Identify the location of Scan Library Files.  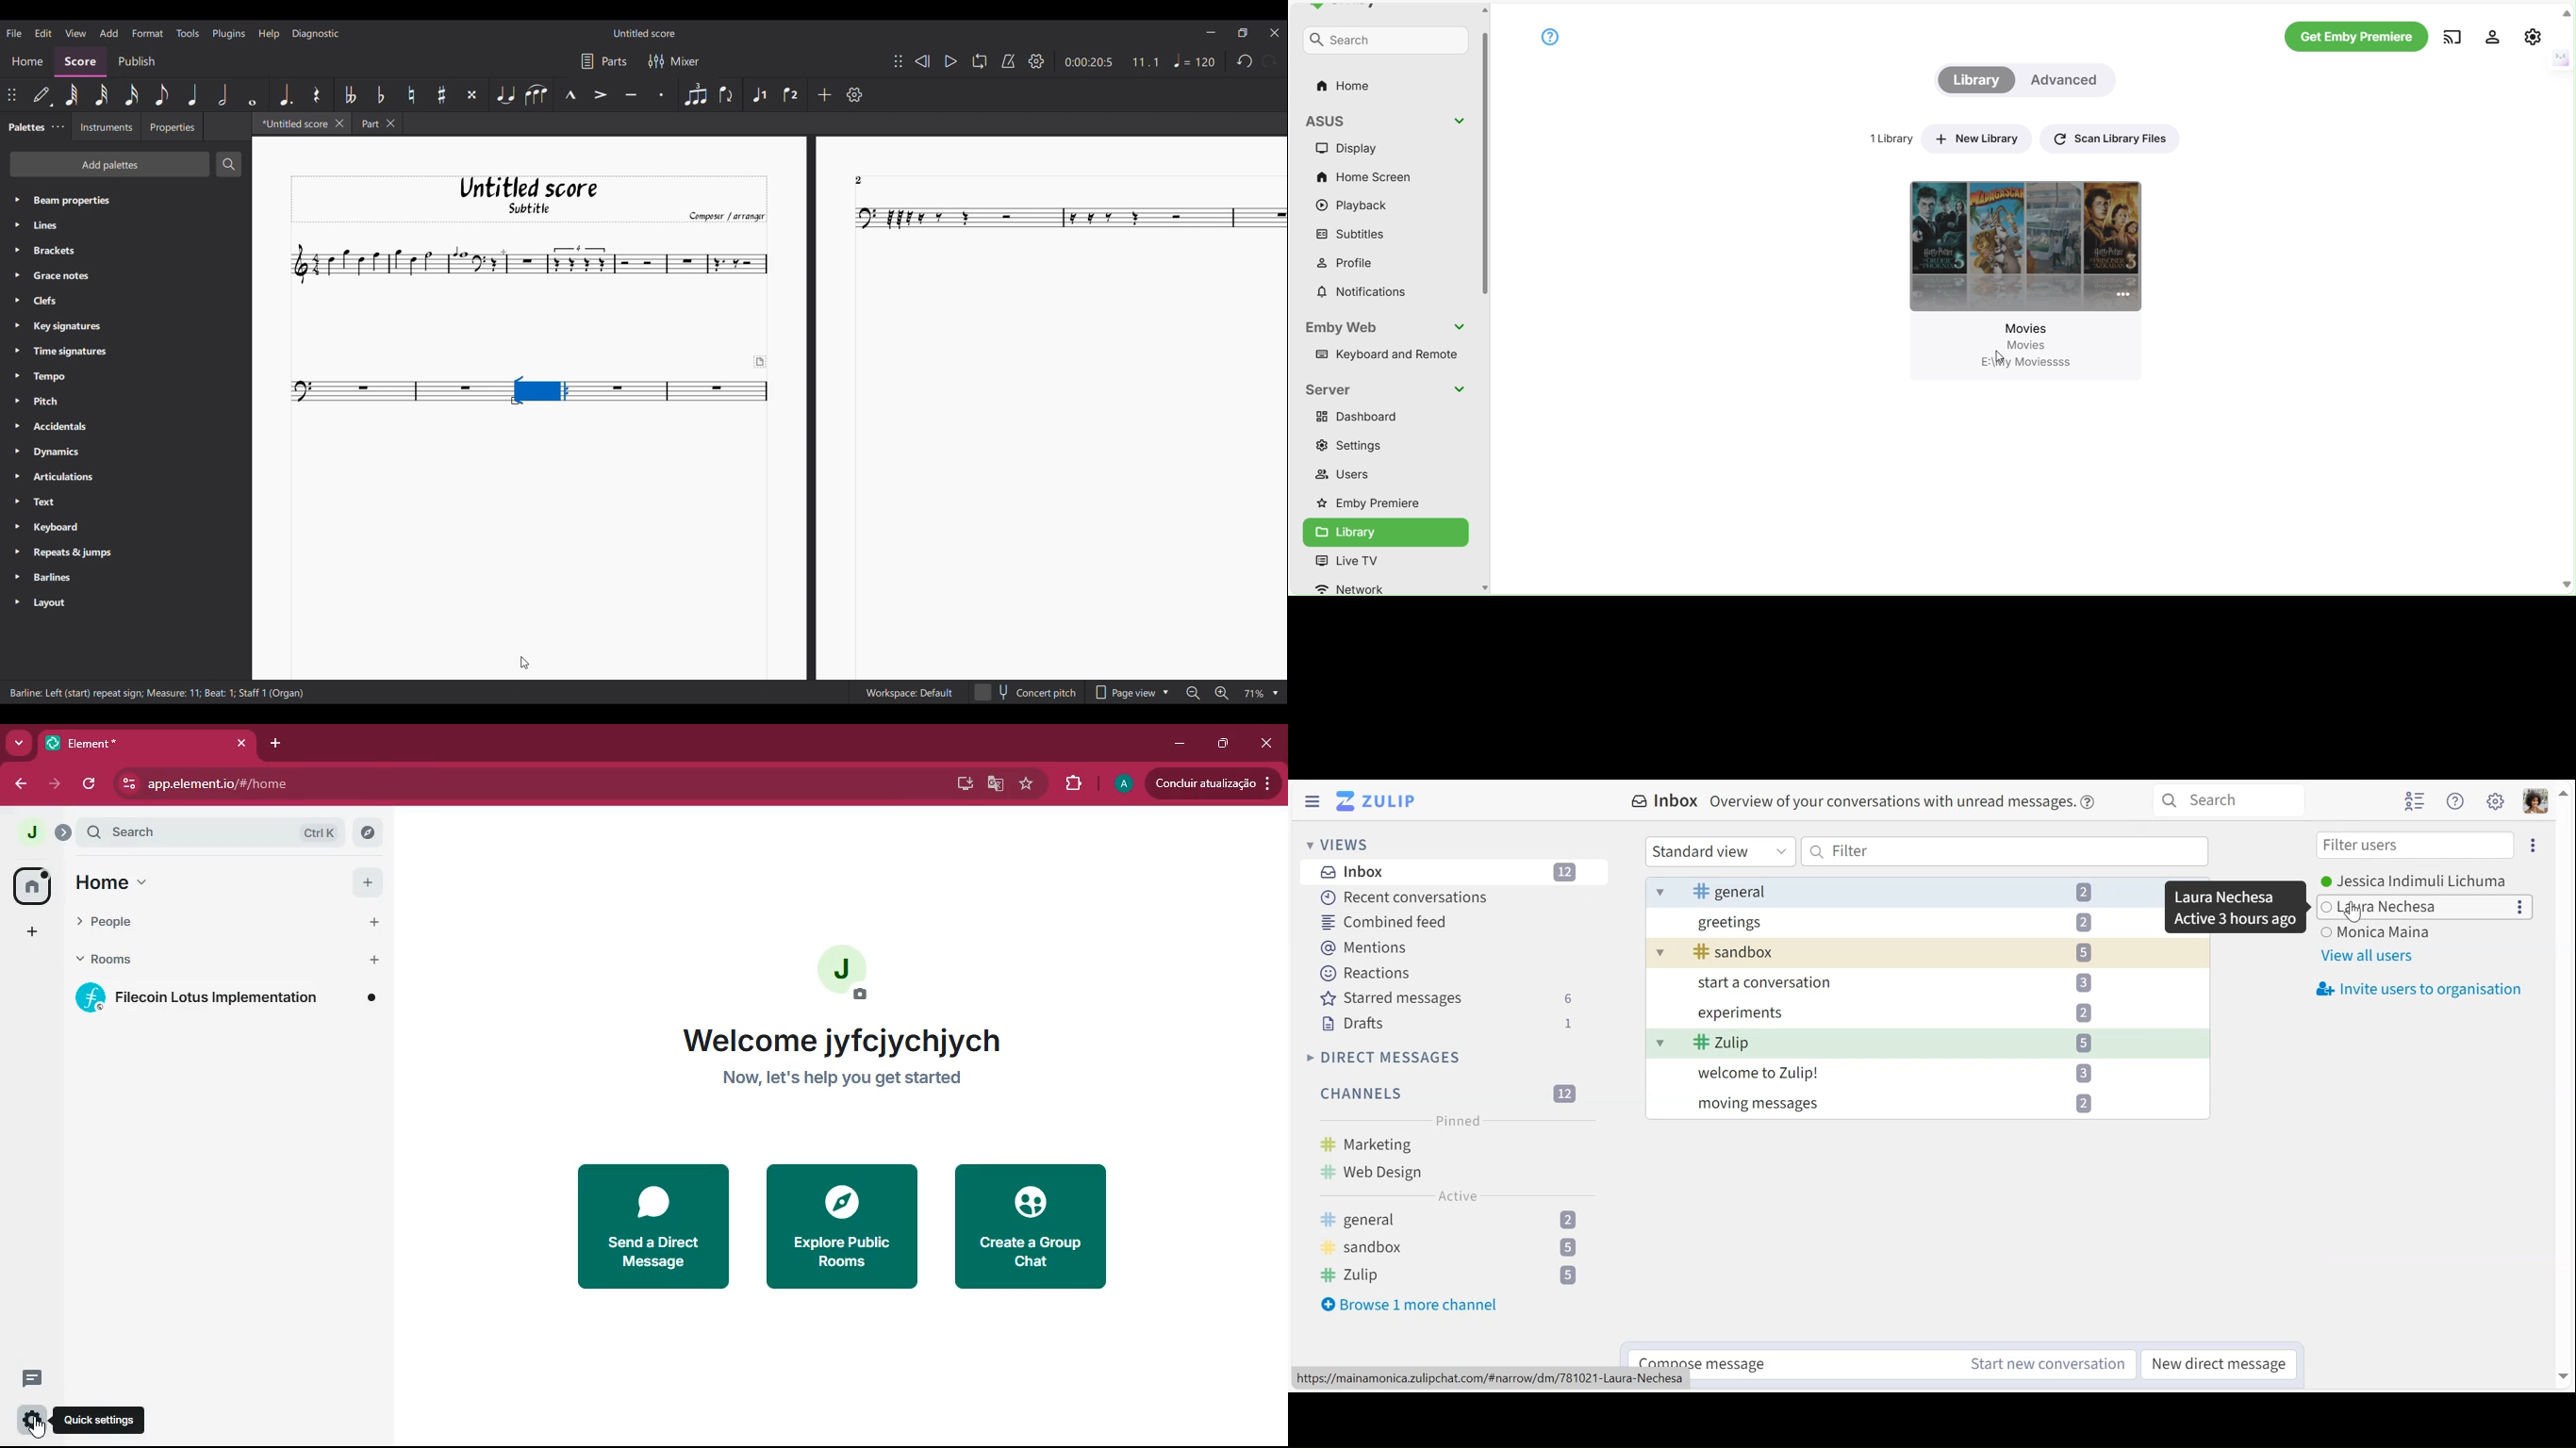
(2113, 137).